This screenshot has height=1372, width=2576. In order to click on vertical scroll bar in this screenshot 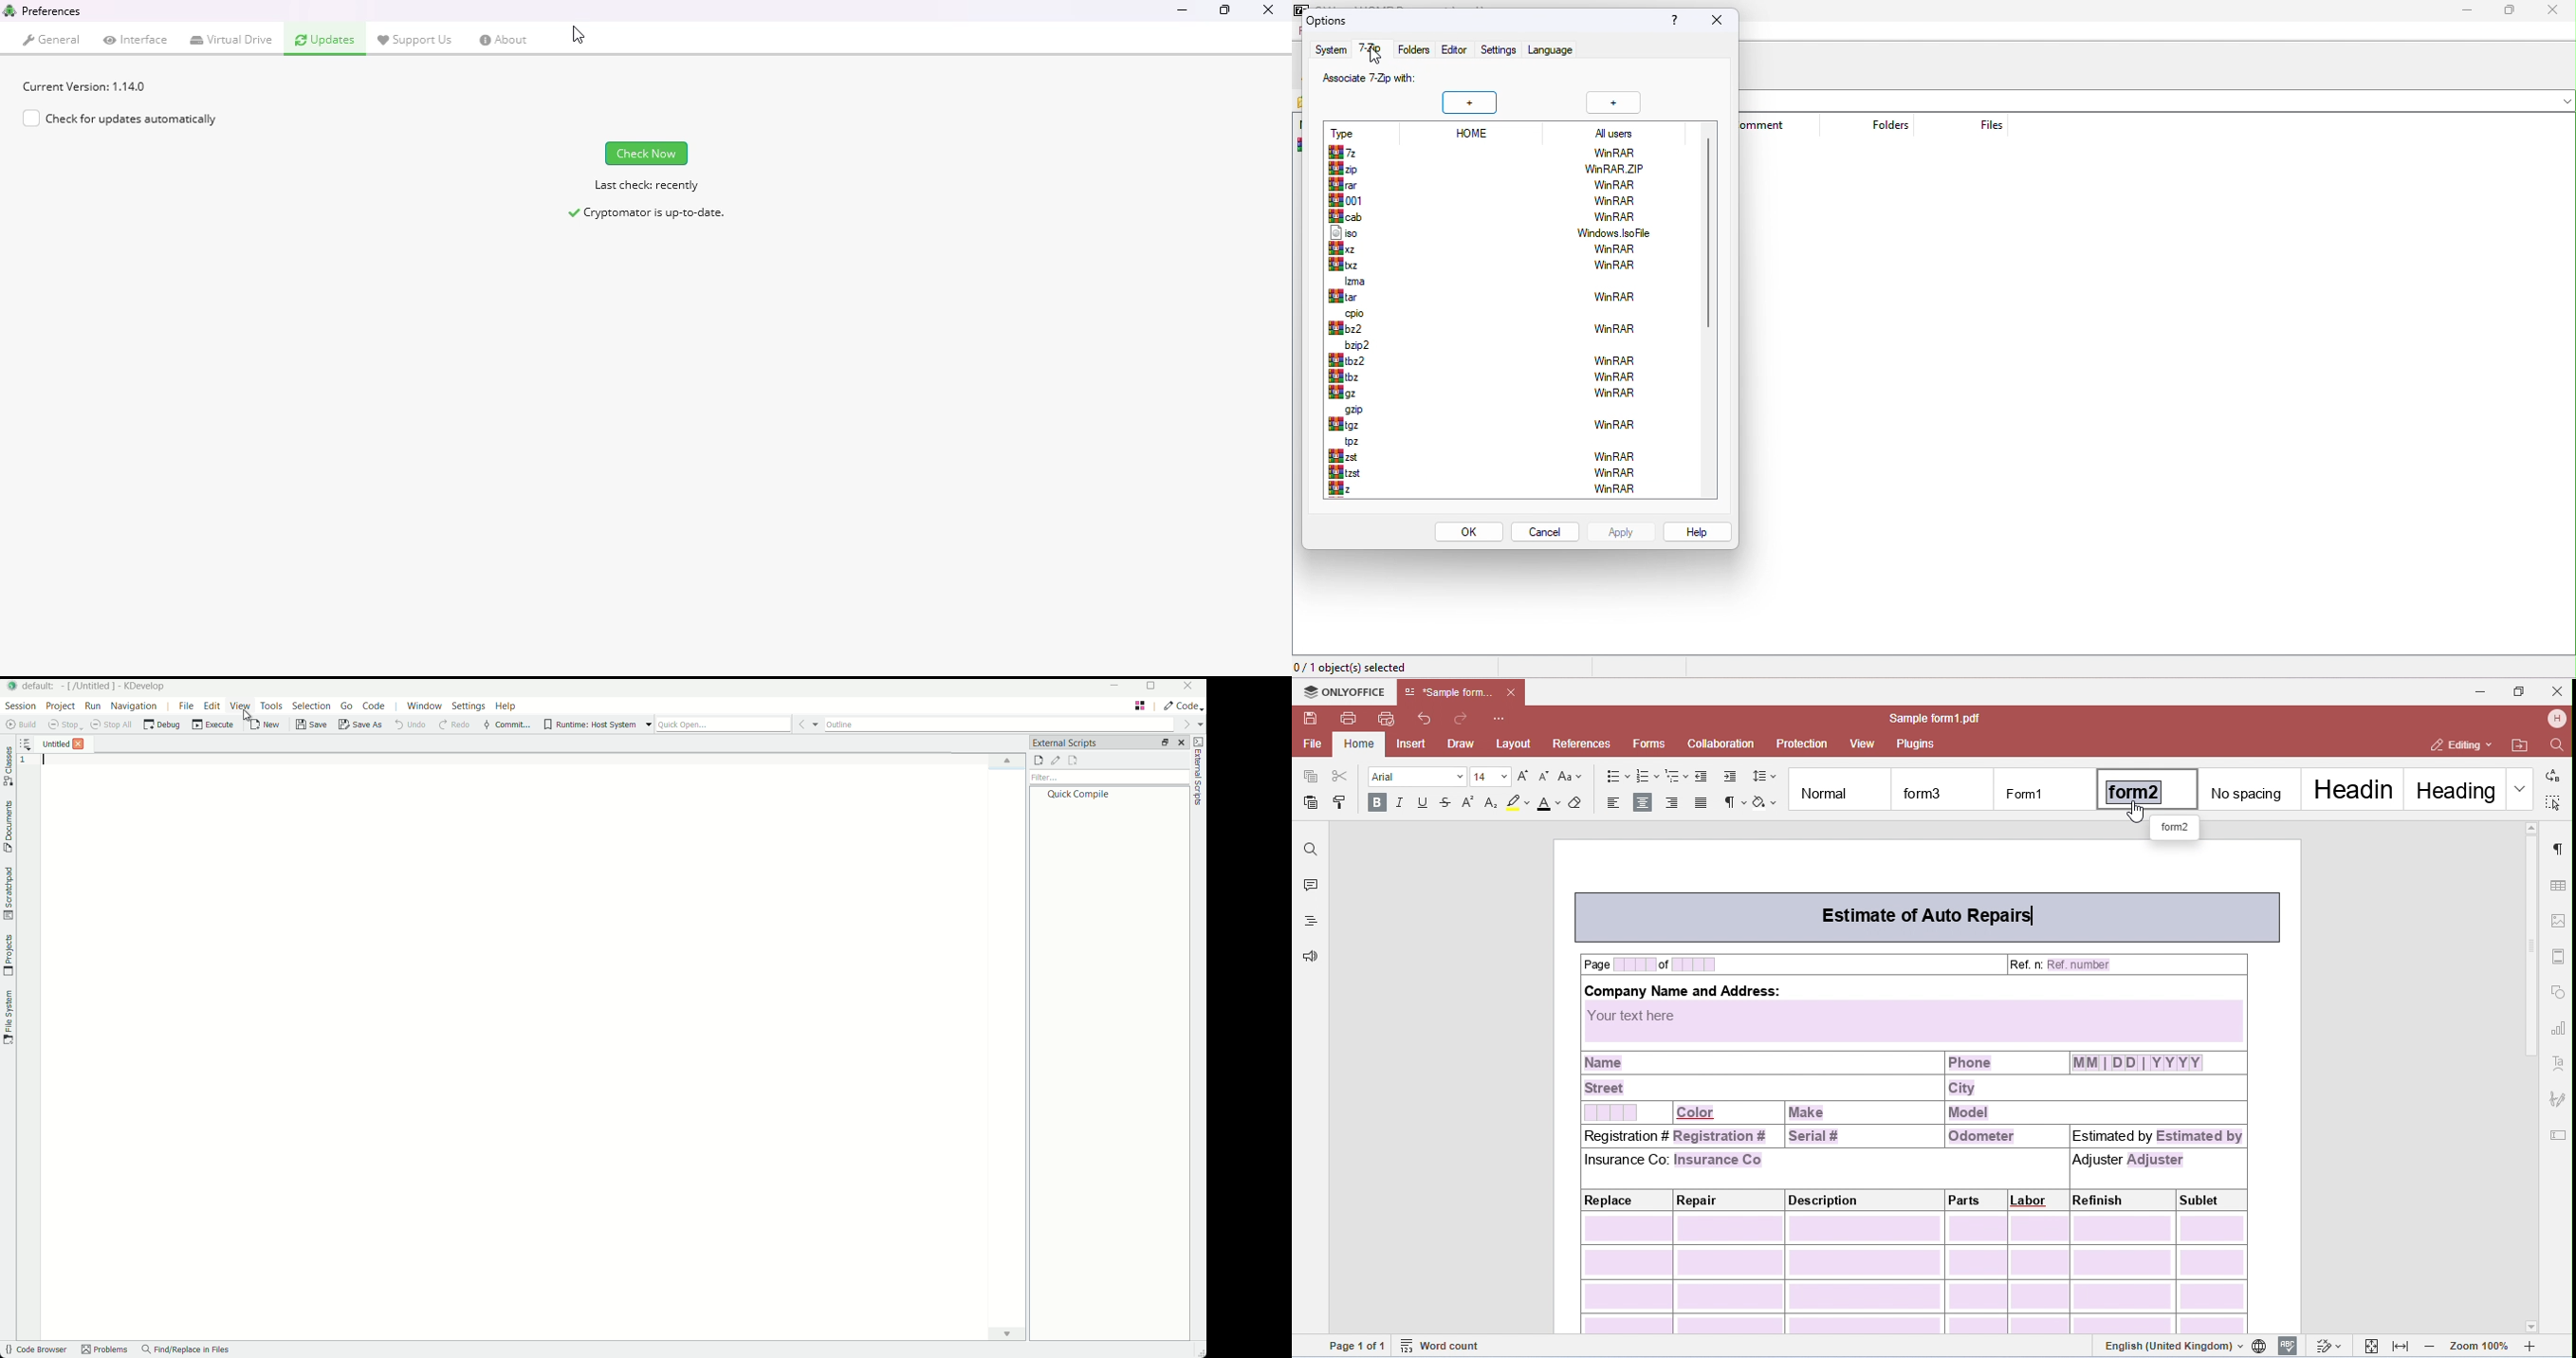, I will do `click(1708, 233)`.